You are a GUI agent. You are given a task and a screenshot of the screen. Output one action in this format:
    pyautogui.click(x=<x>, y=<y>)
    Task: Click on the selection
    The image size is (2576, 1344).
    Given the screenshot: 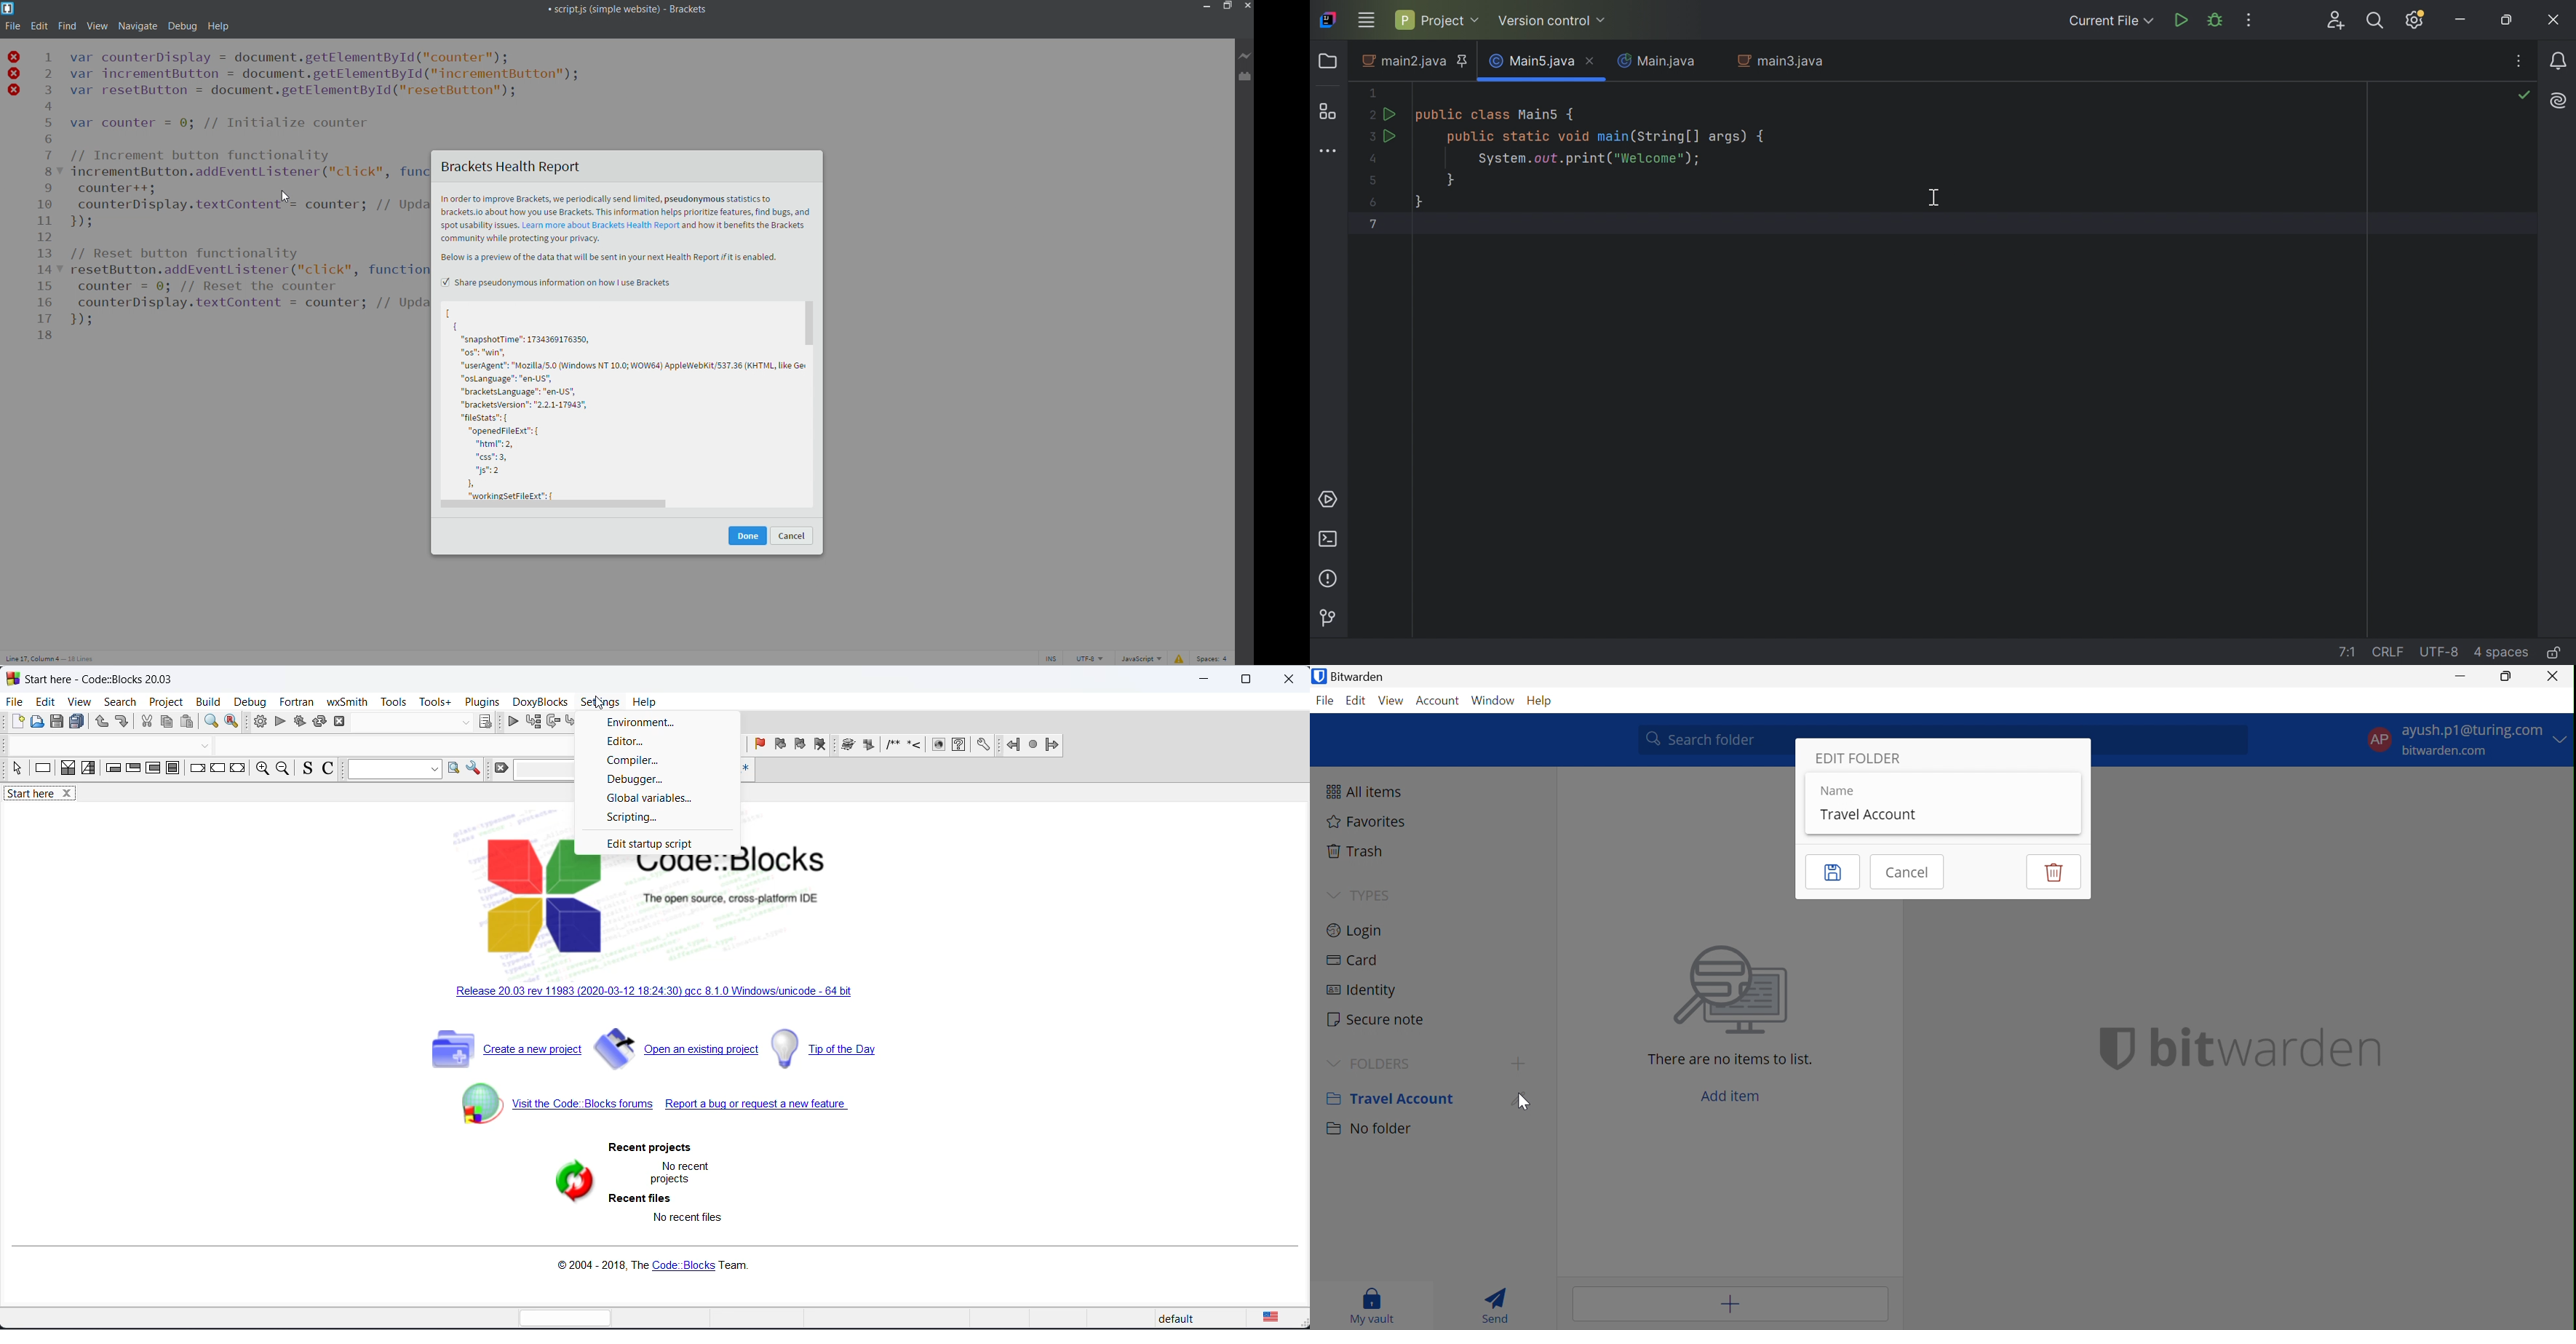 What is the action you would take?
    pyautogui.click(x=89, y=768)
    